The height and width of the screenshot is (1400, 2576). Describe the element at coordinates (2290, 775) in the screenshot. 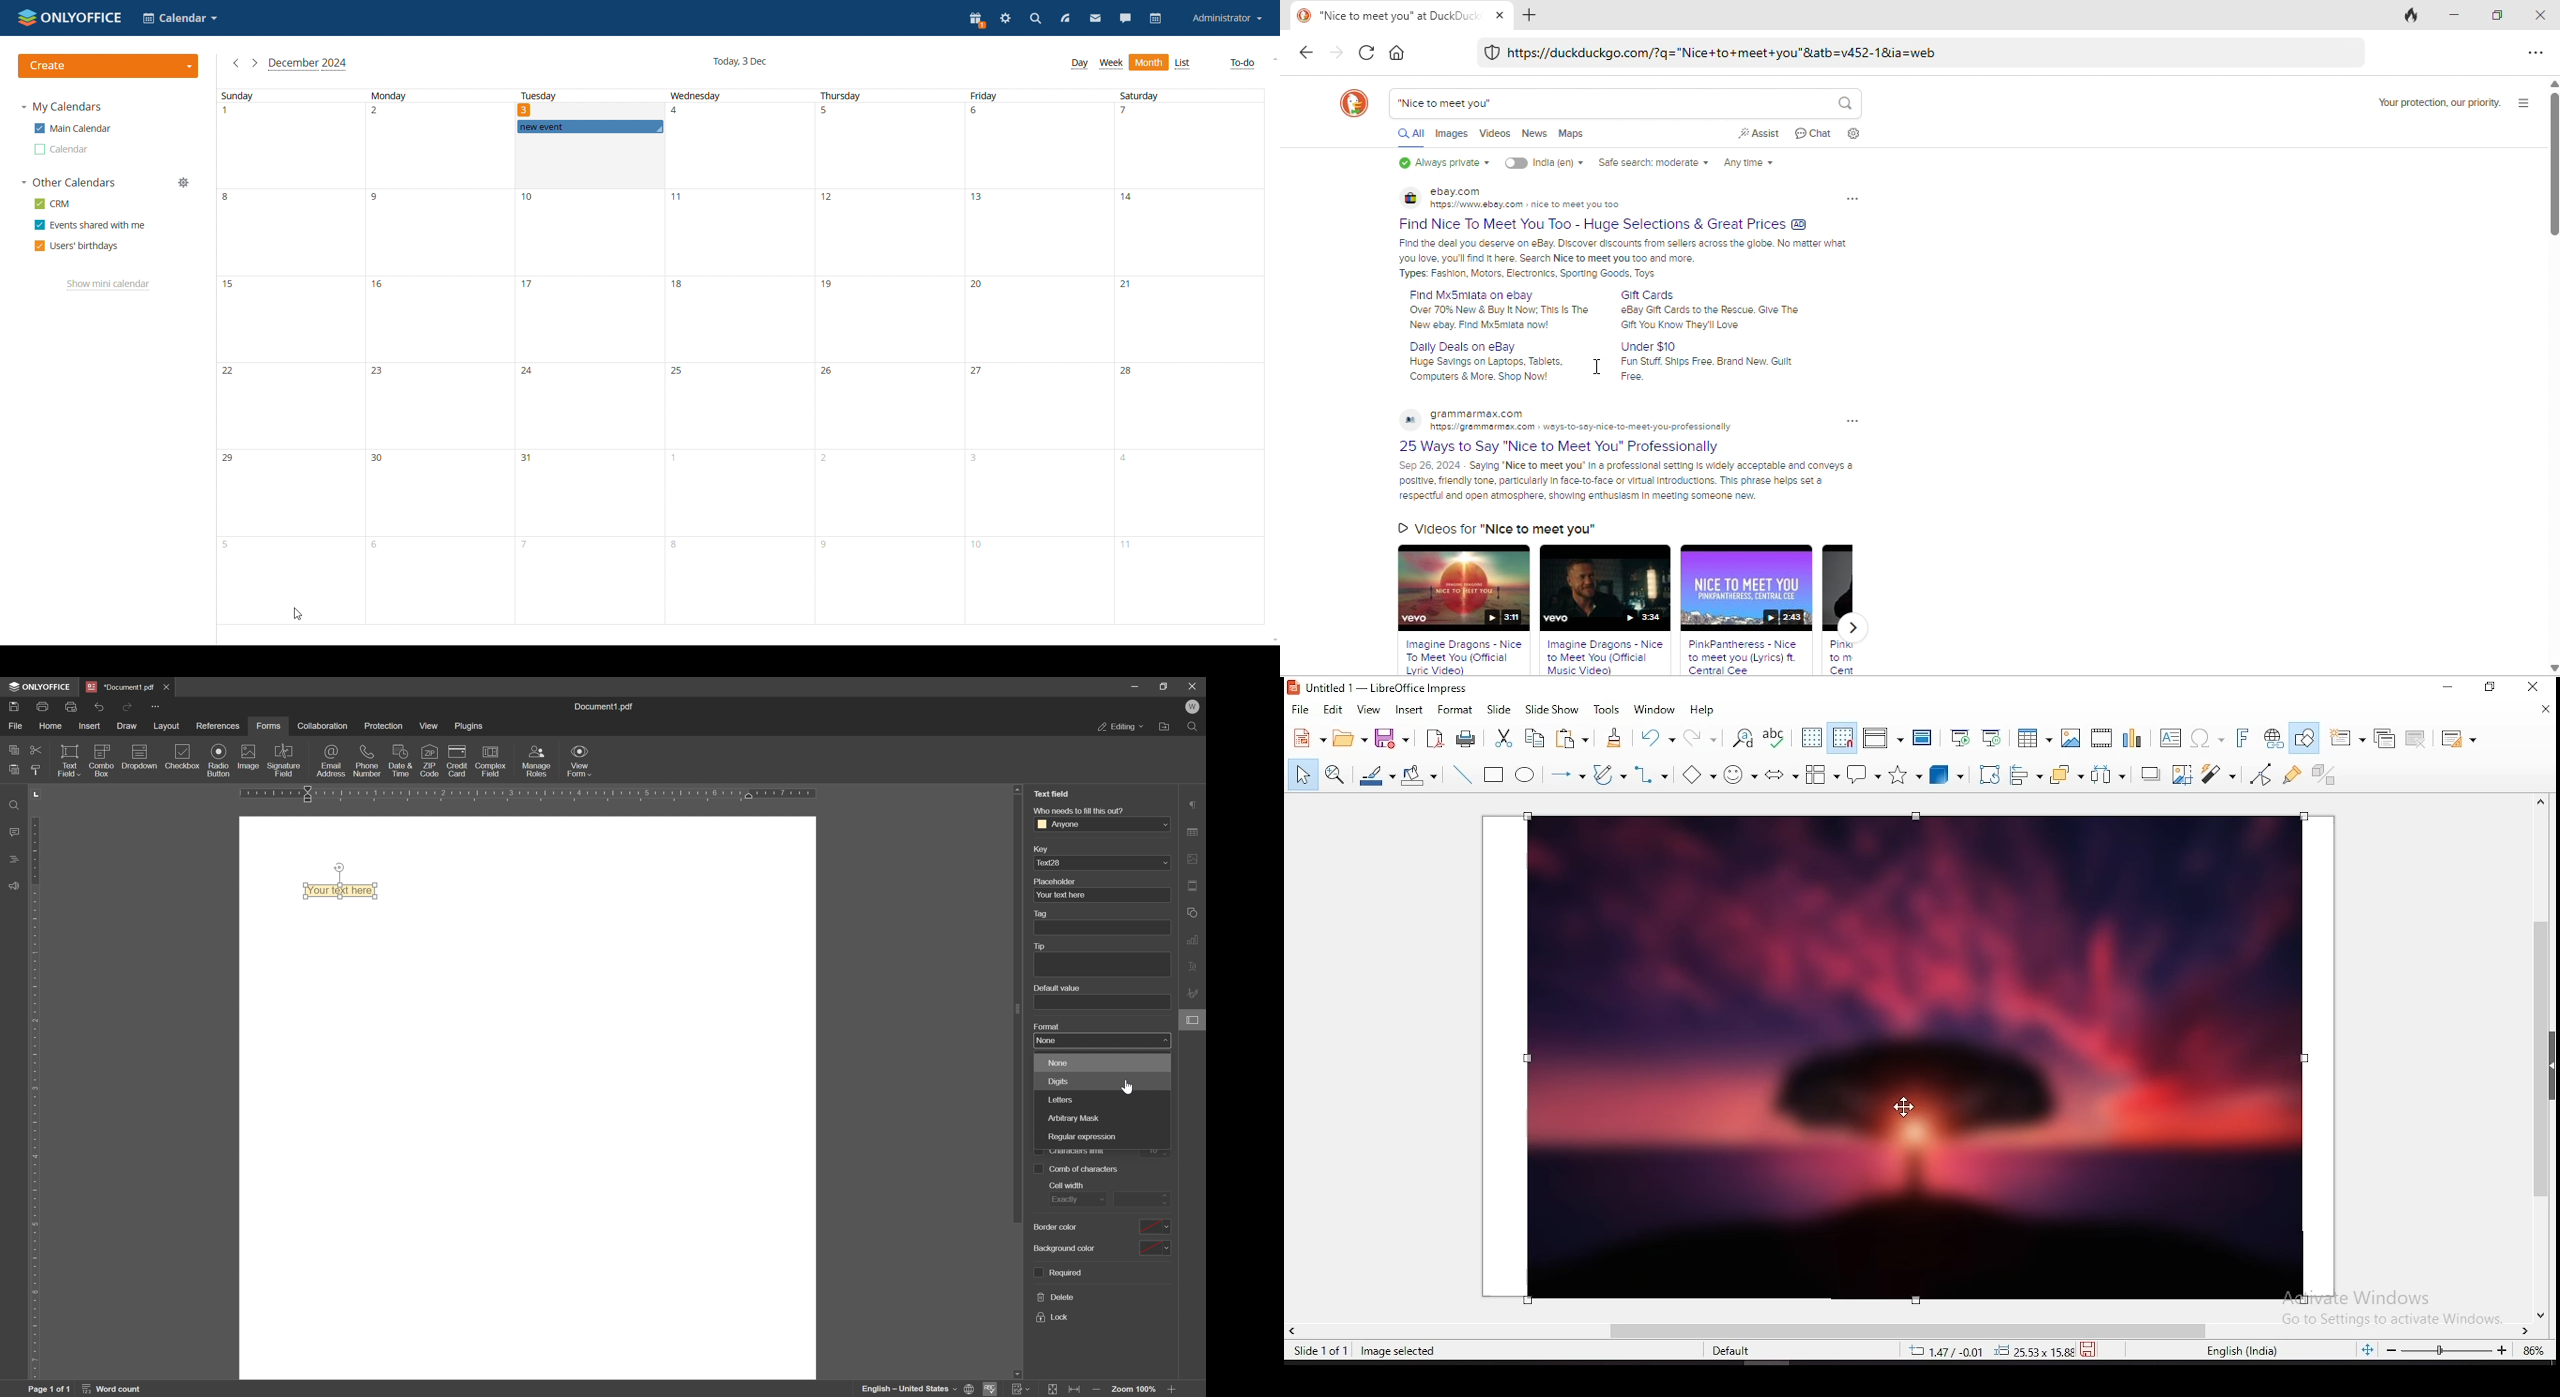

I see `show gluepoints functions` at that location.